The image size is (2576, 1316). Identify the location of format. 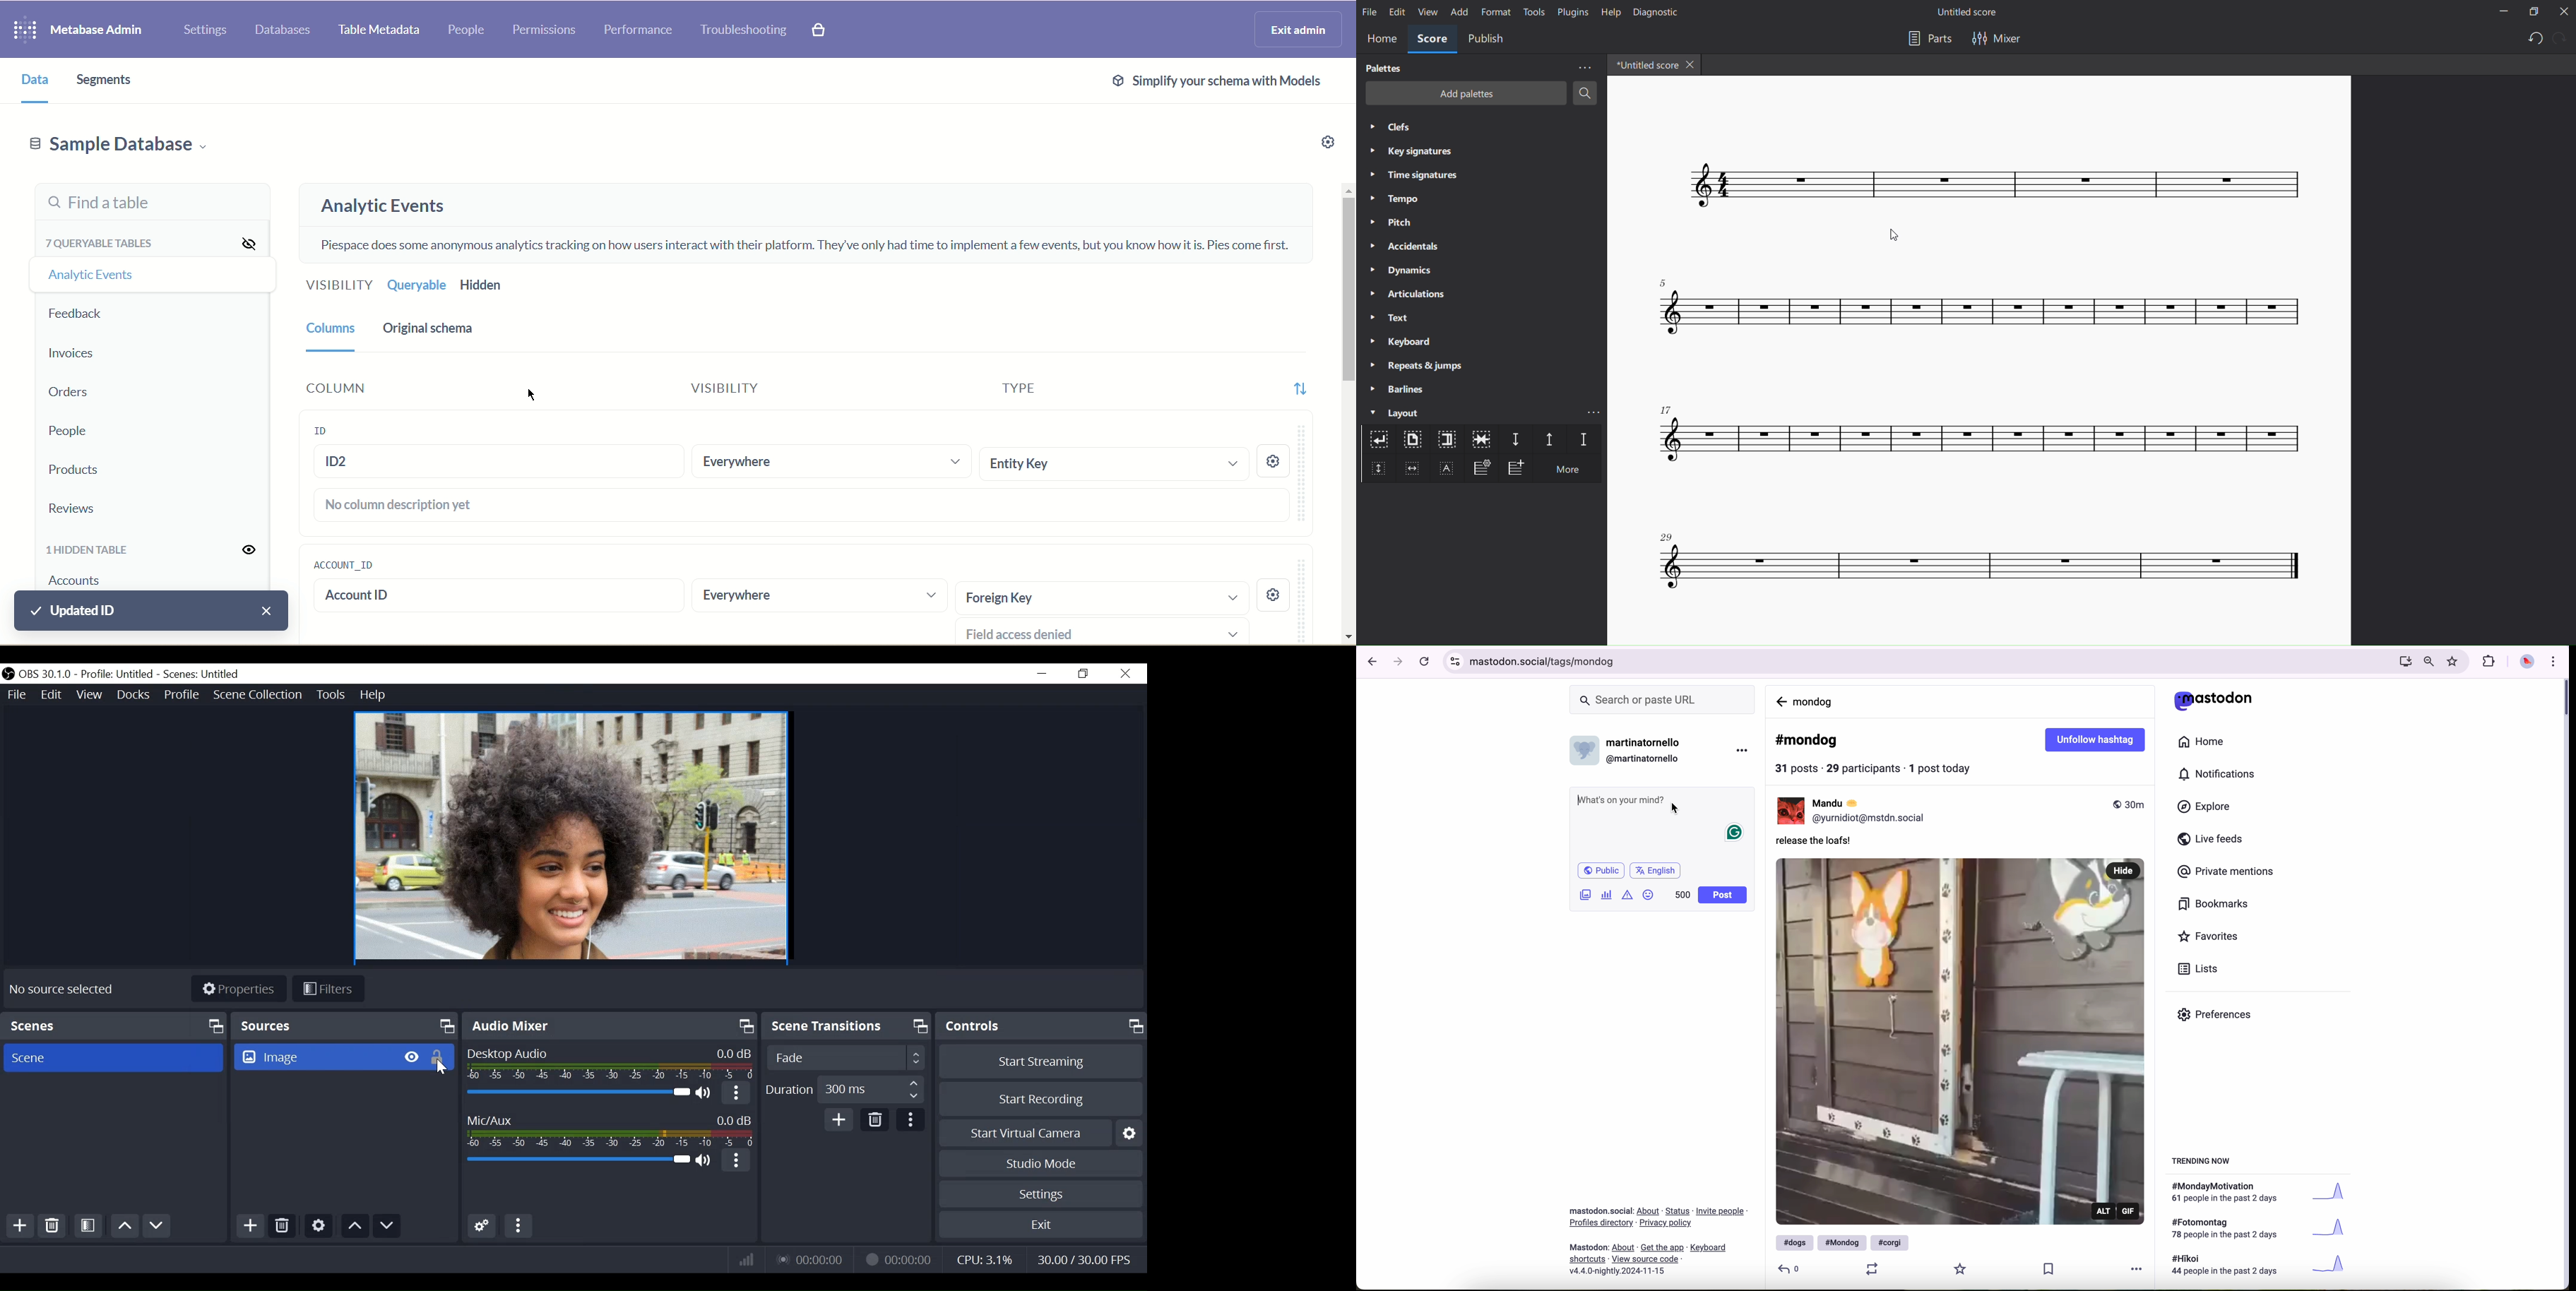
(1497, 12).